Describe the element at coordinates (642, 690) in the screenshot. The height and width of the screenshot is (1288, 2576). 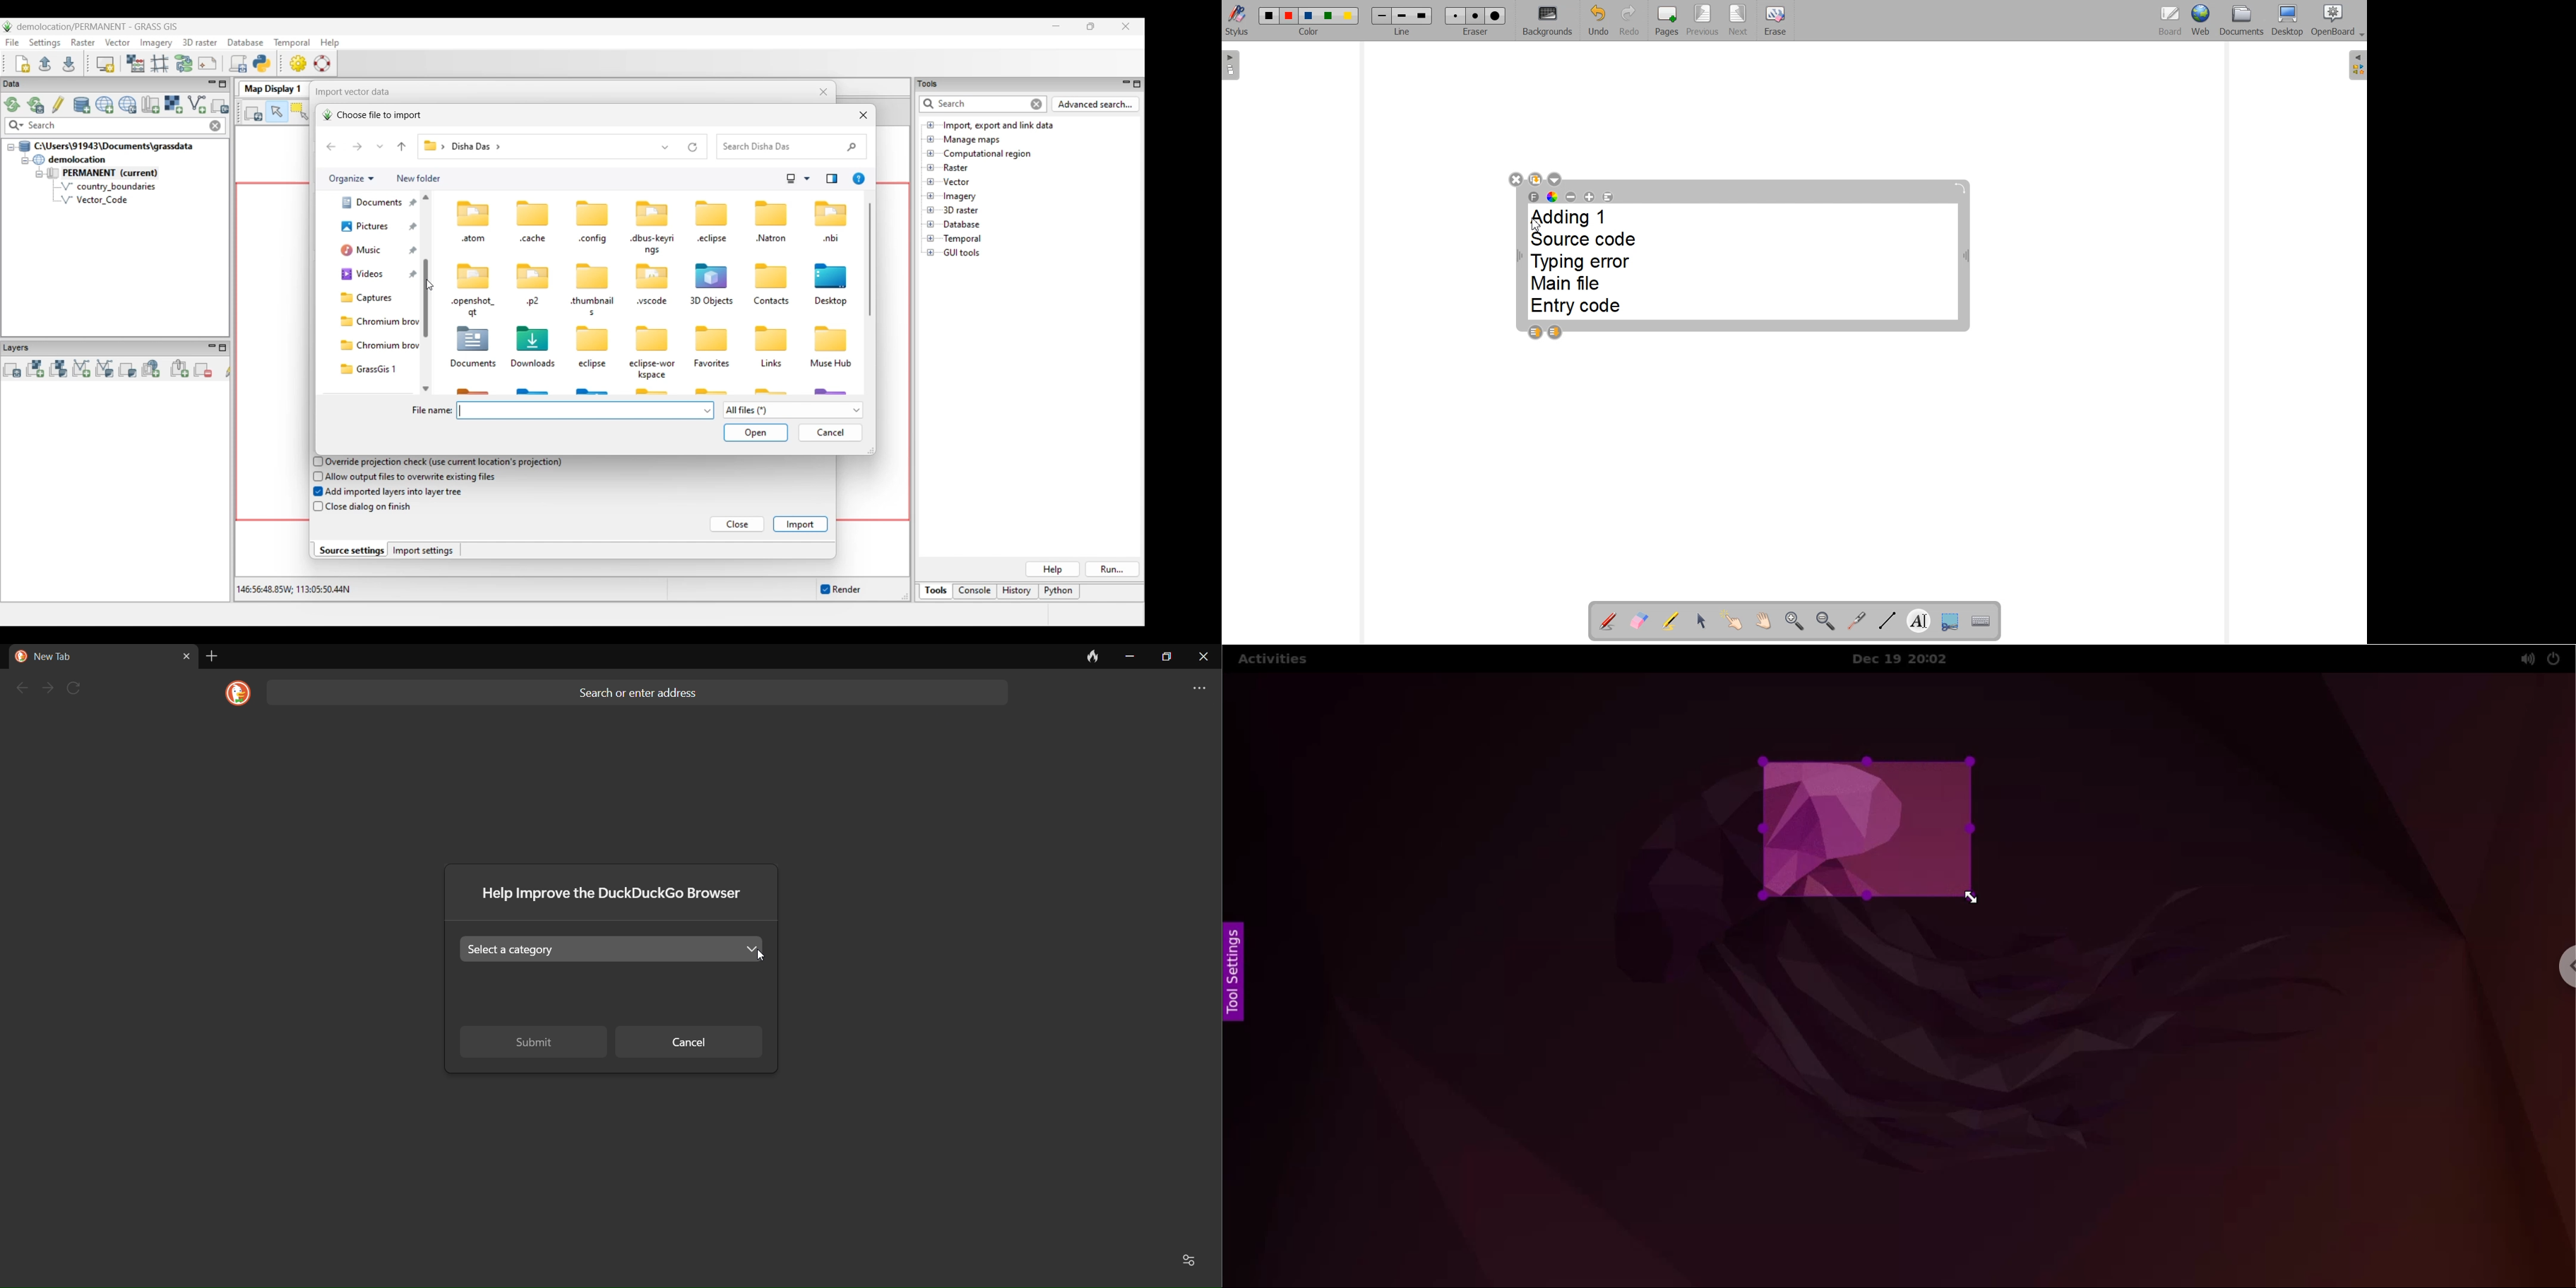
I see `Search or enter address` at that location.